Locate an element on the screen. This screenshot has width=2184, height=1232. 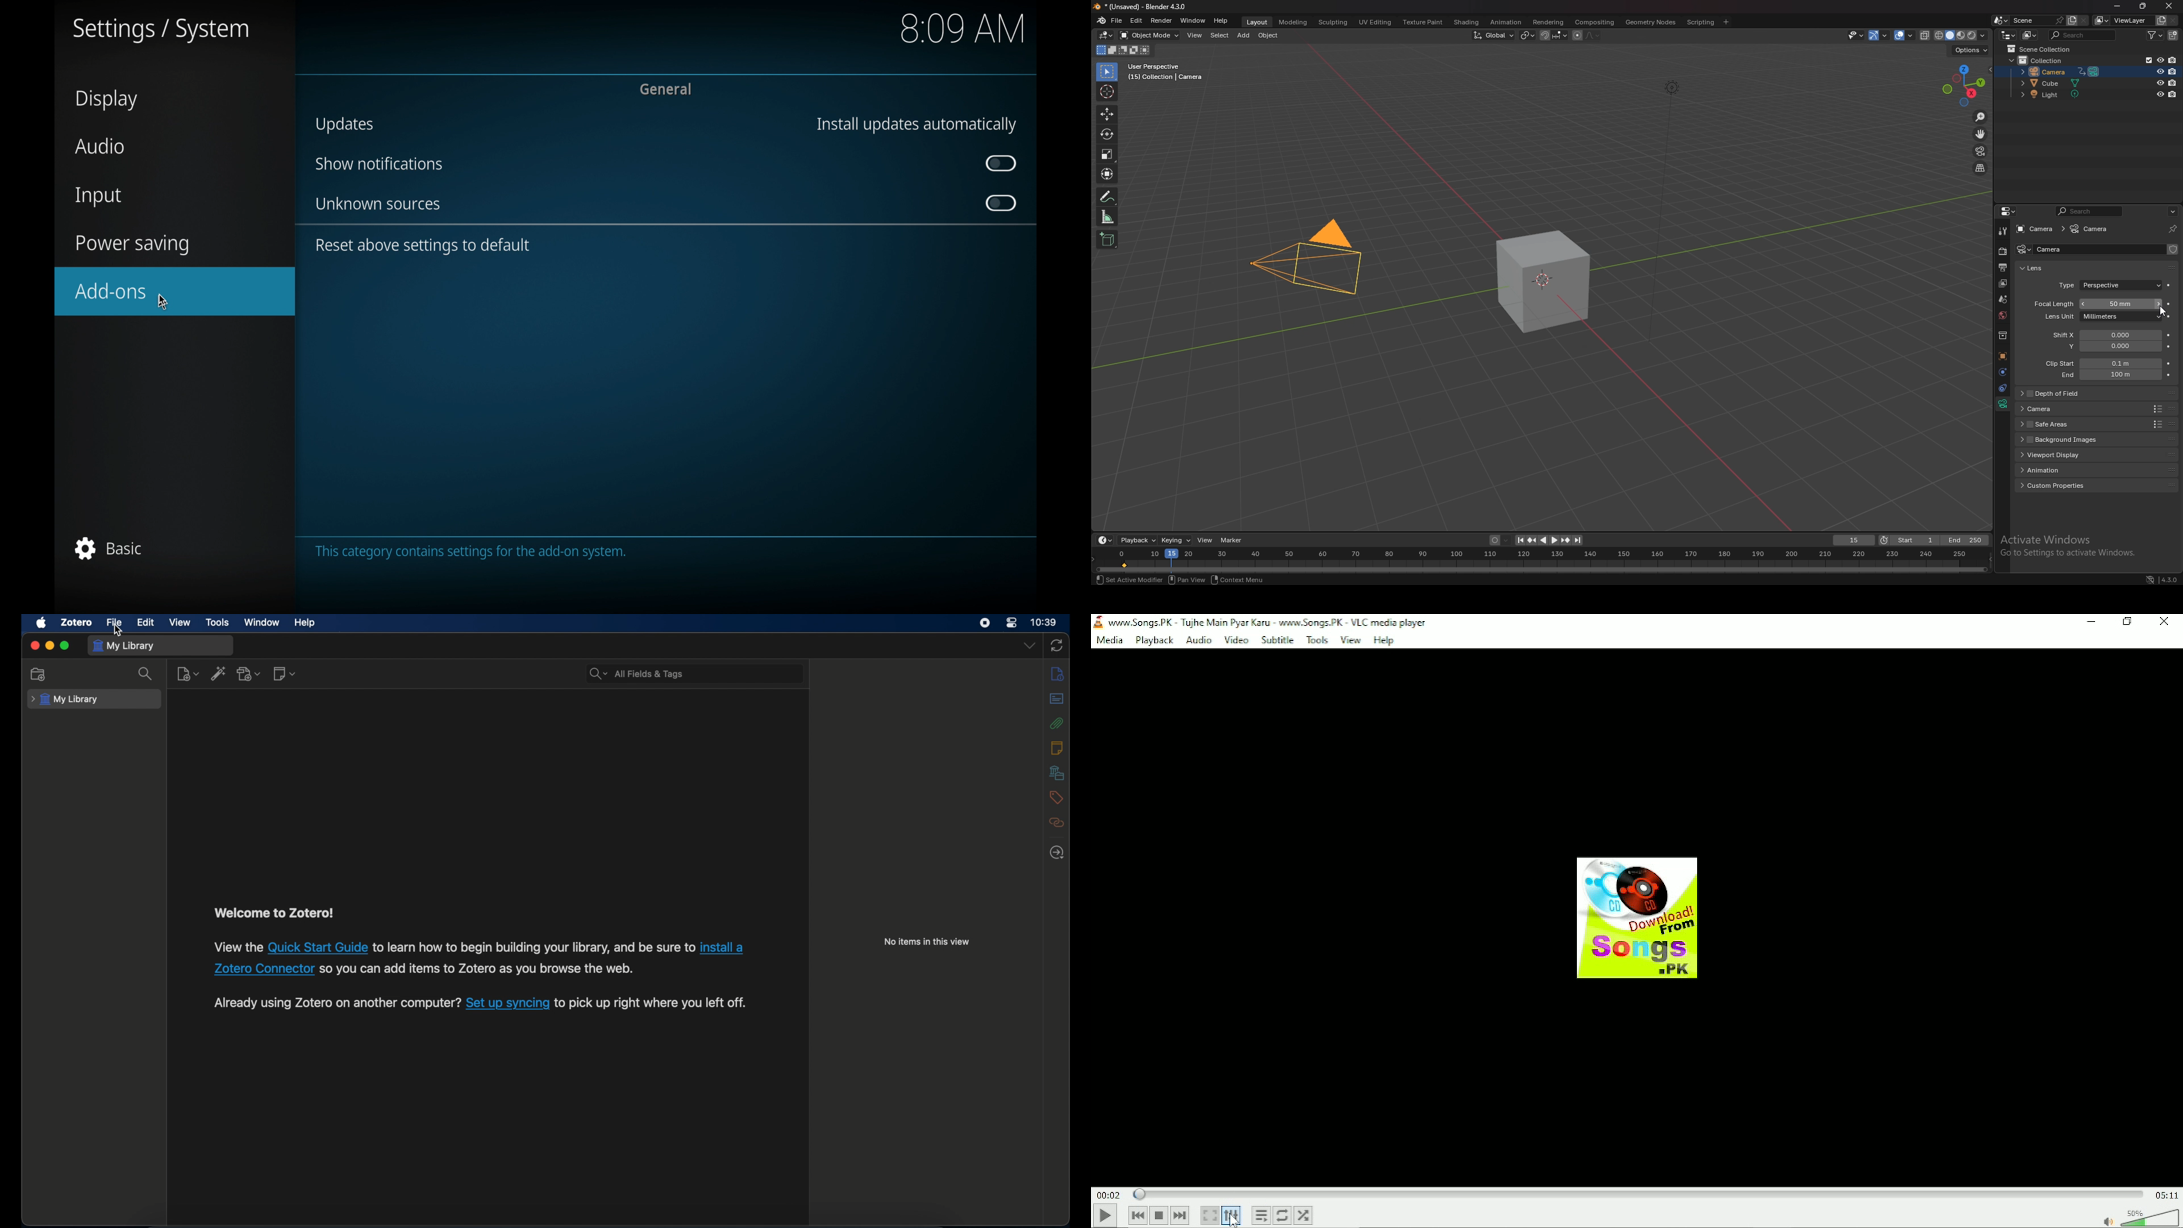
view is located at coordinates (181, 623).